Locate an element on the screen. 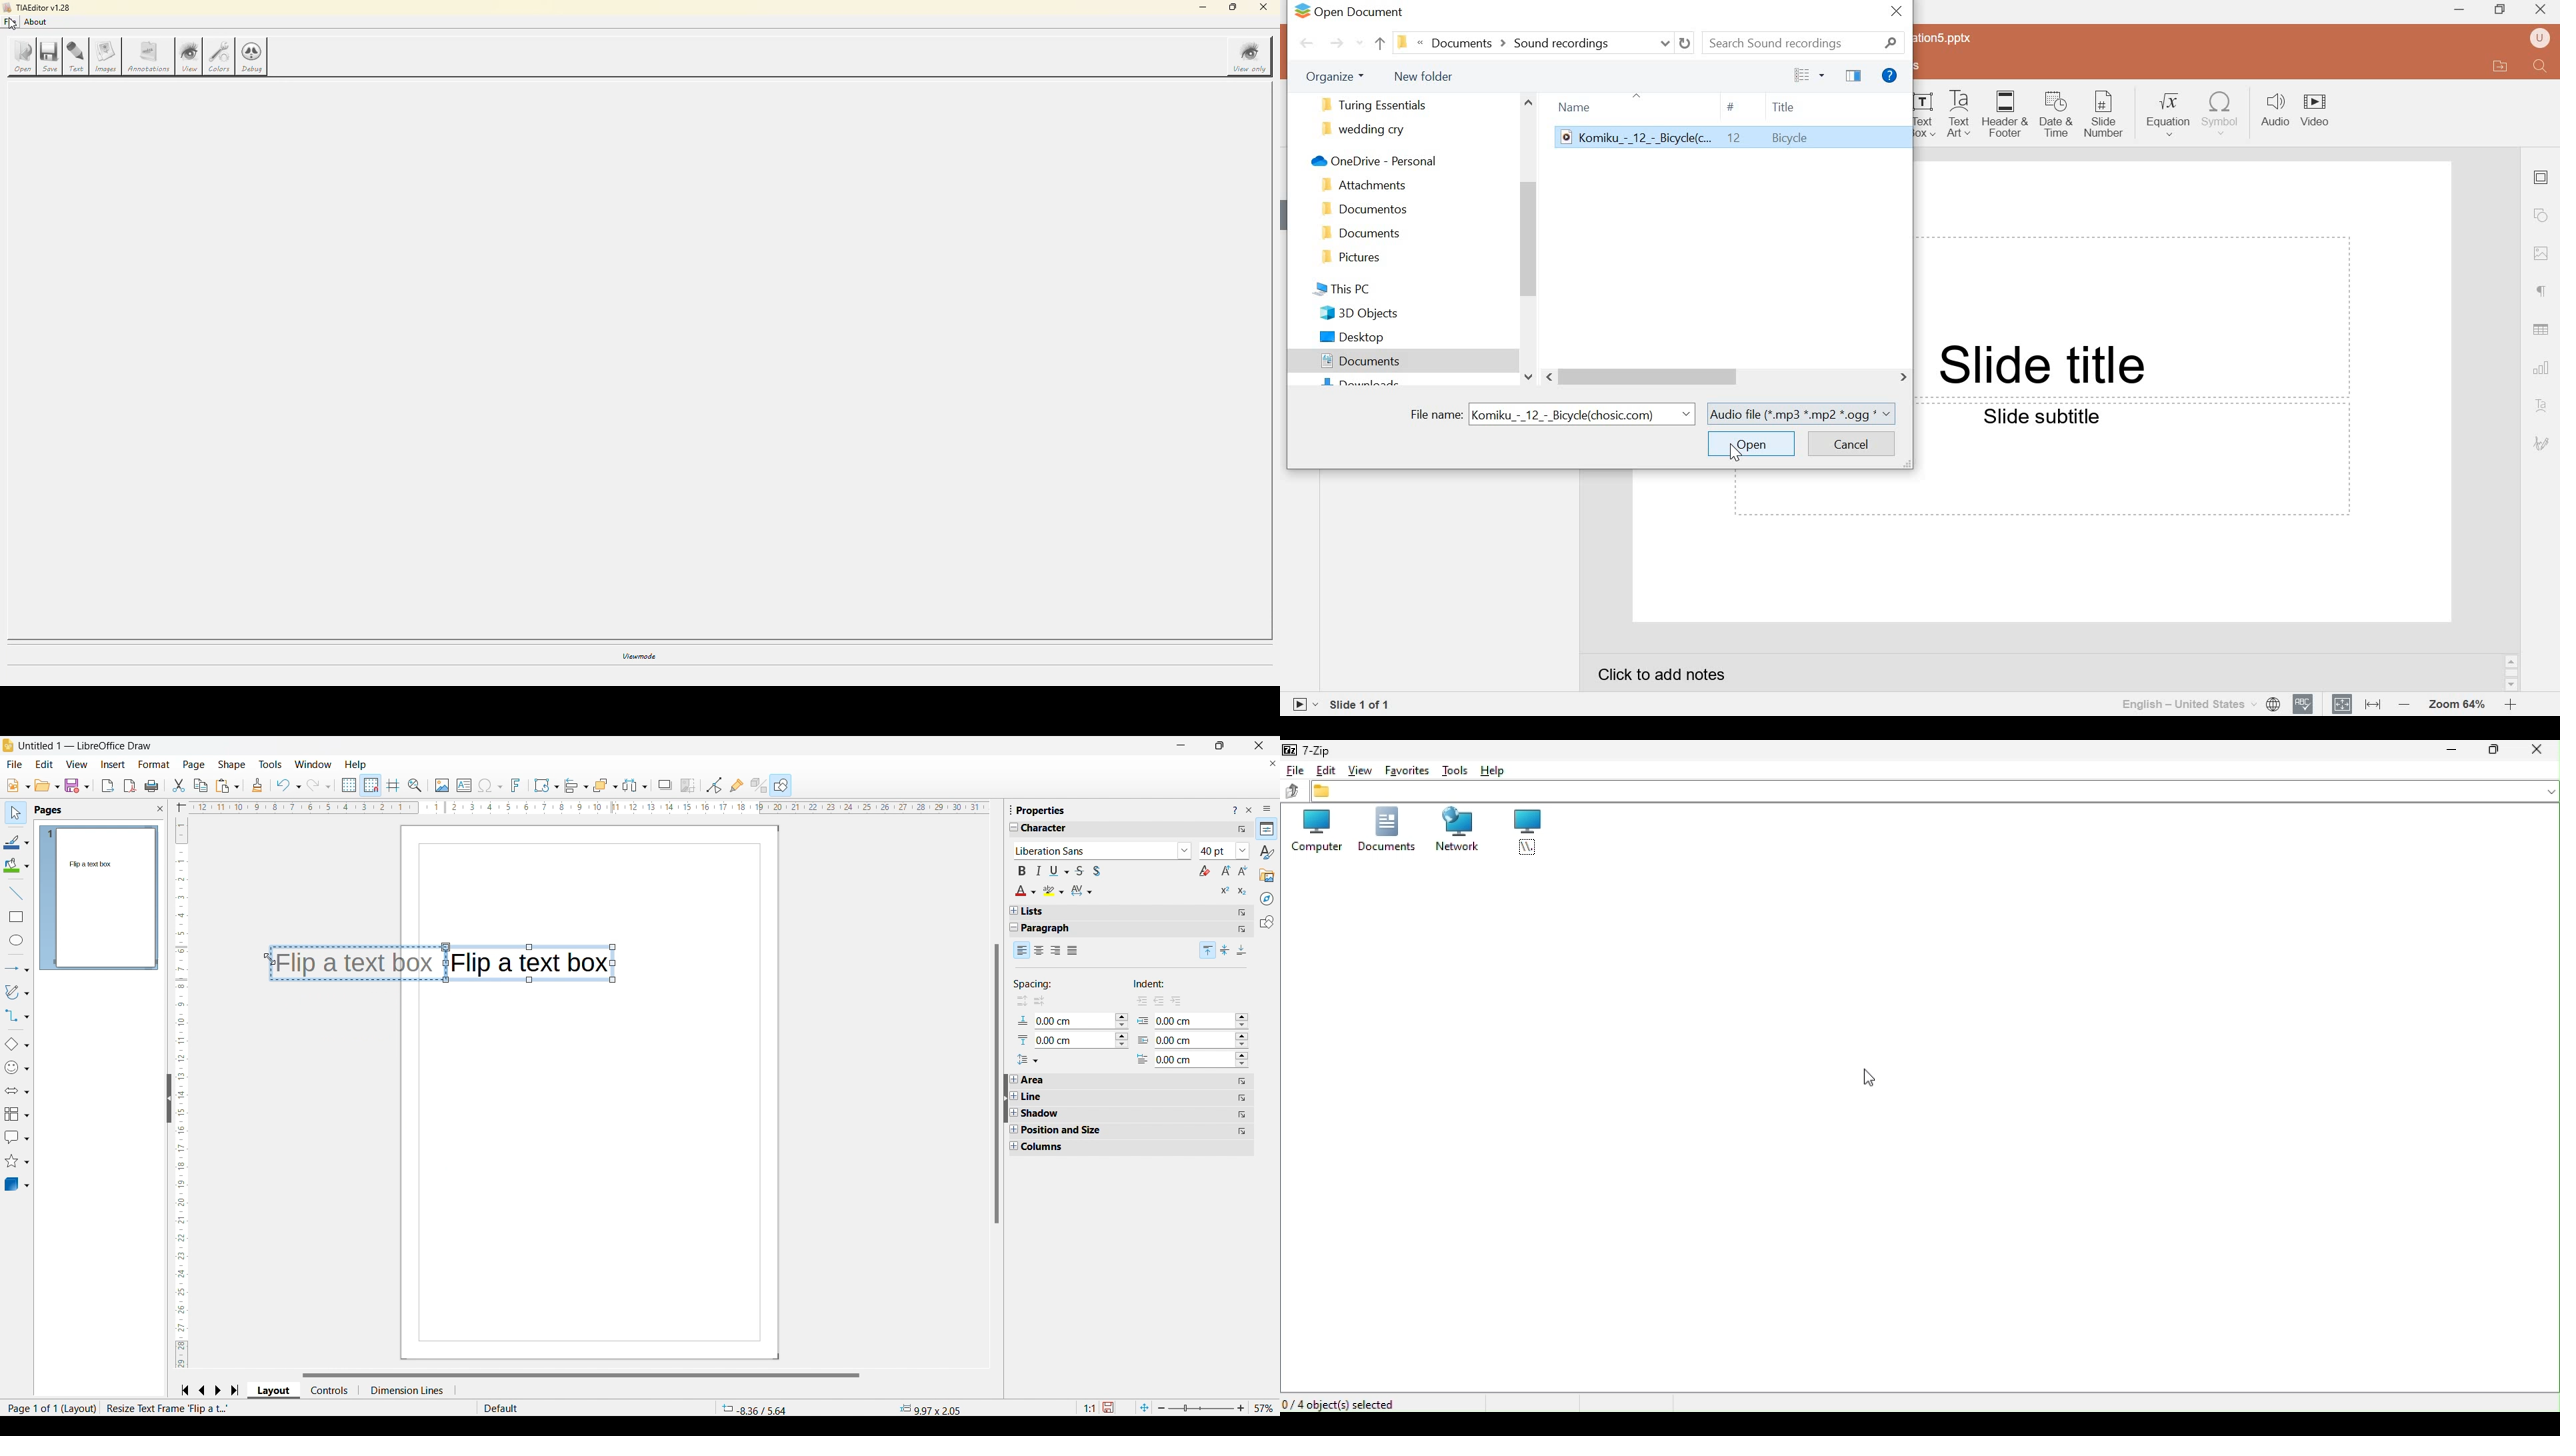 Image resolution: width=2576 pixels, height=1456 pixels. Favourite is located at coordinates (1406, 771).